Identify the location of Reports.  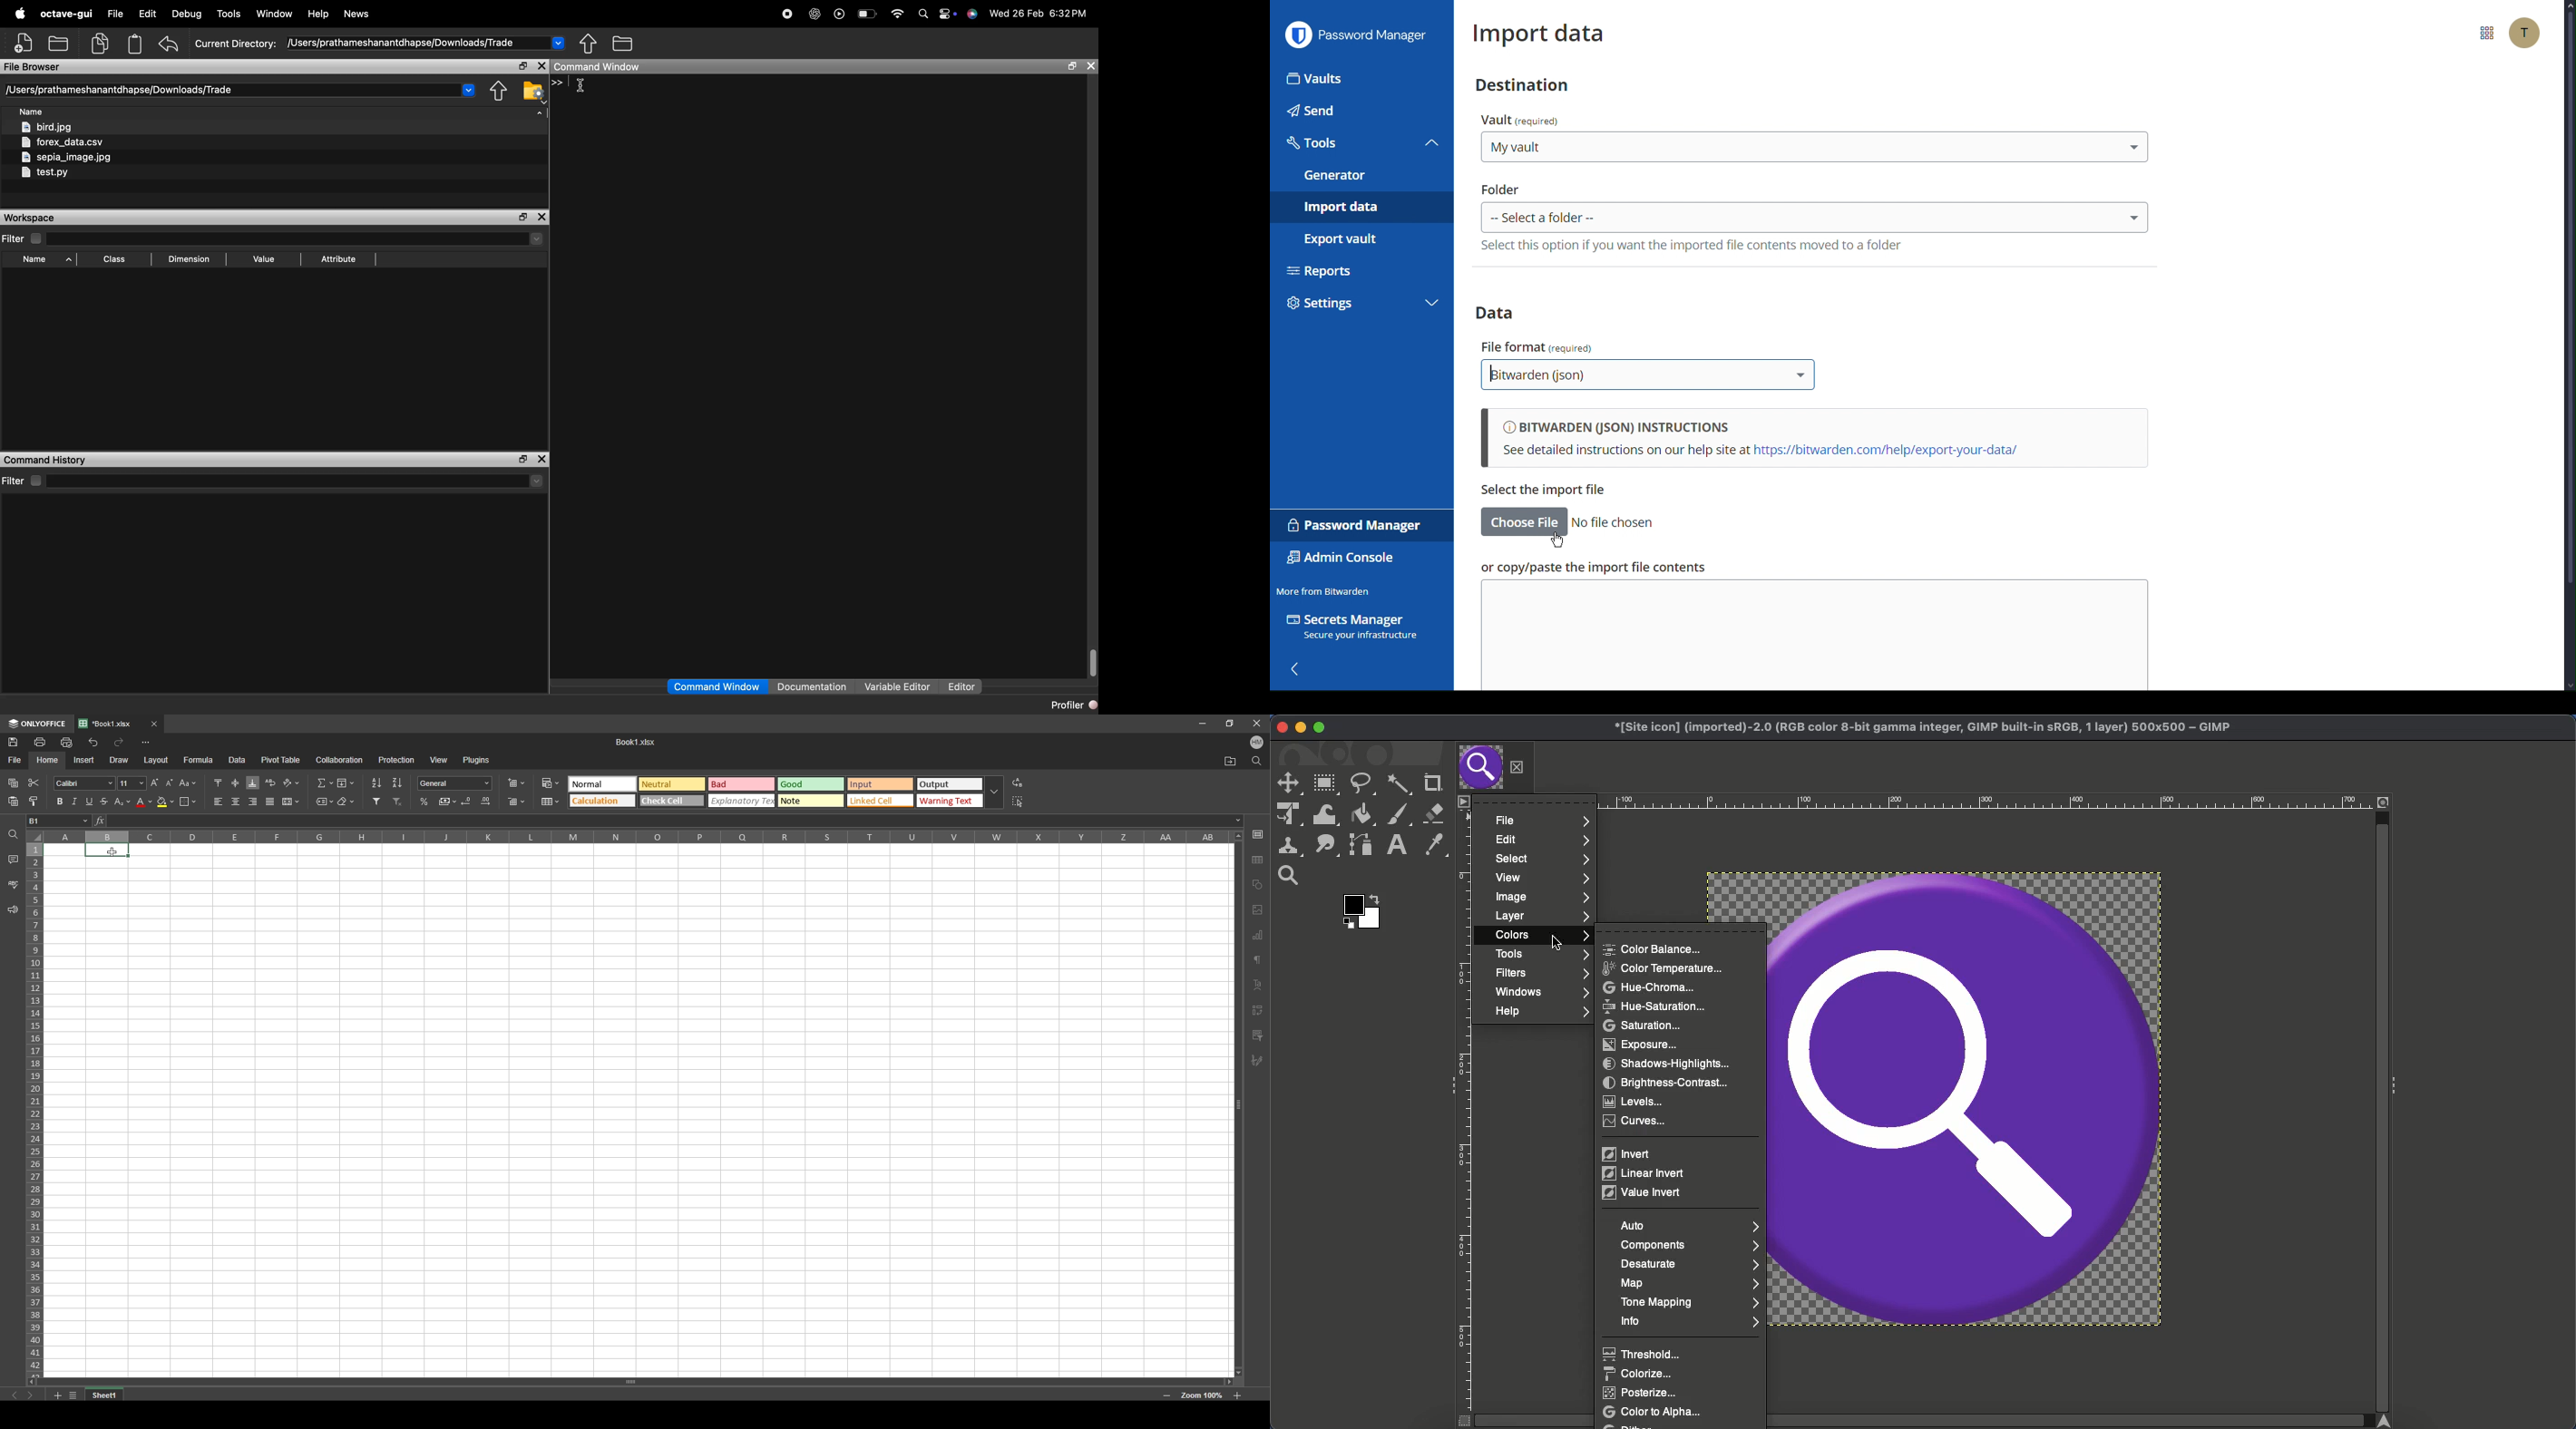
(1359, 269).